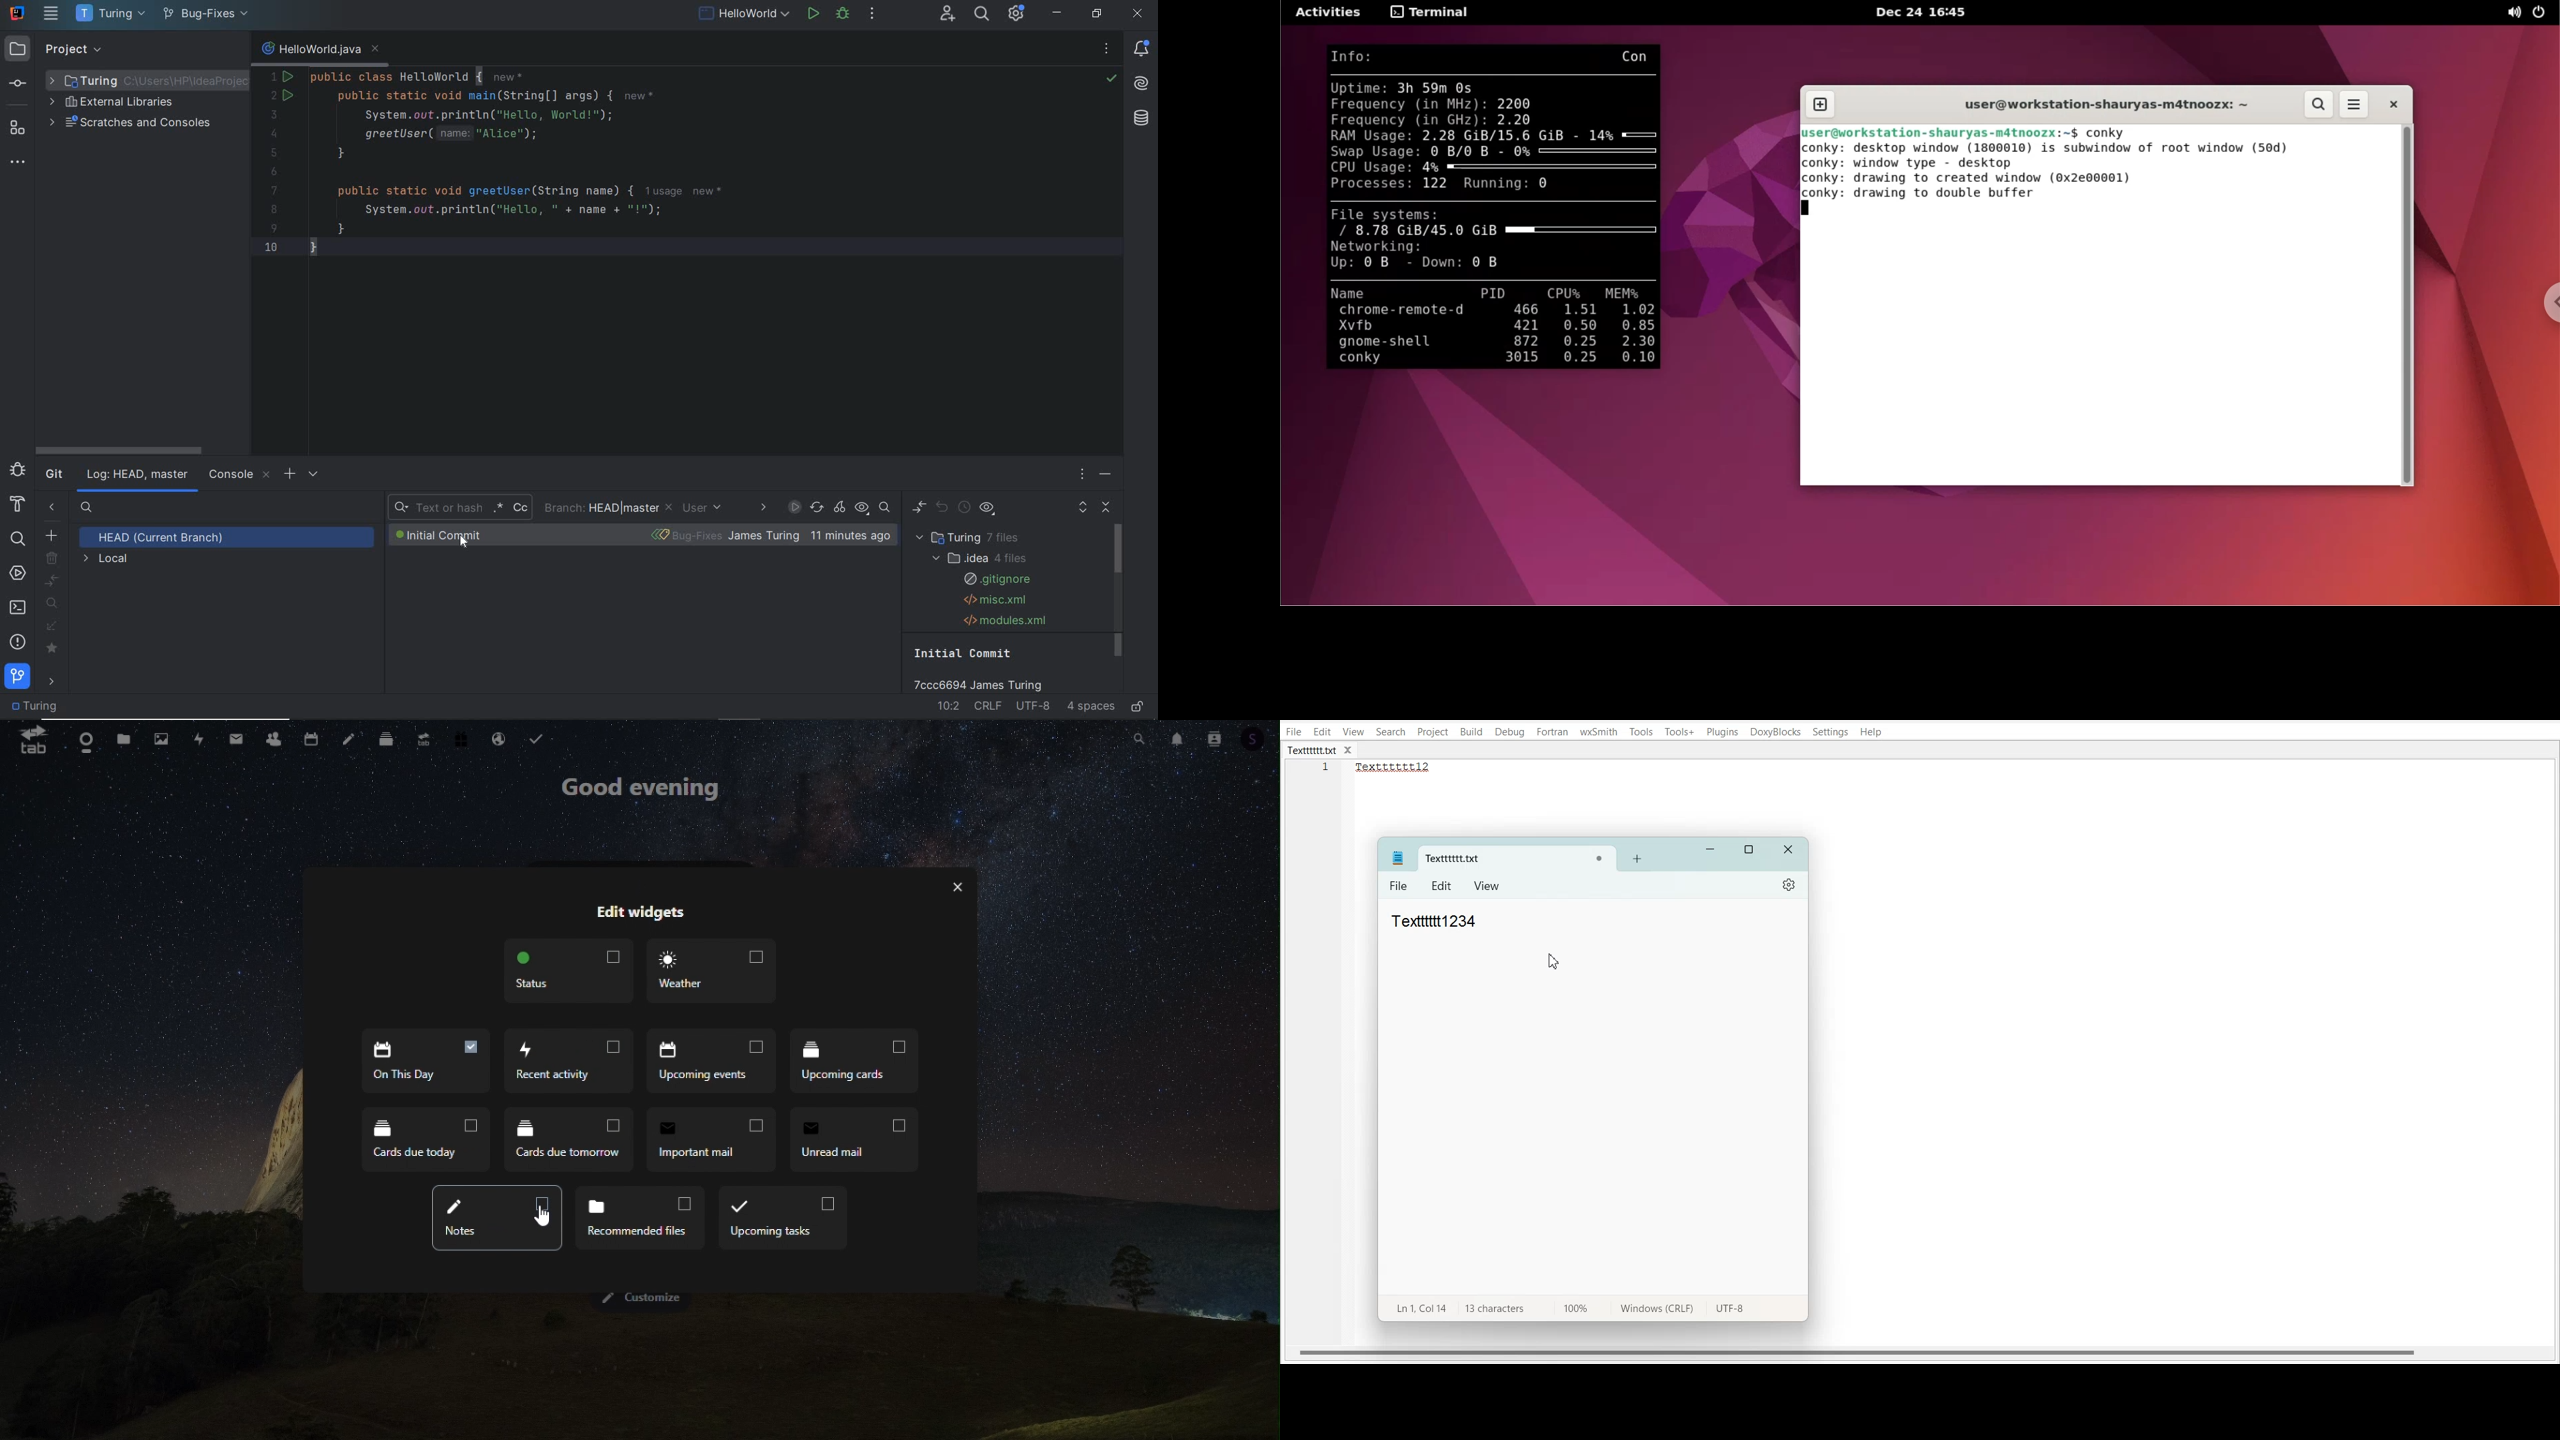  I want to click on Plugins, so click(1723, 732).